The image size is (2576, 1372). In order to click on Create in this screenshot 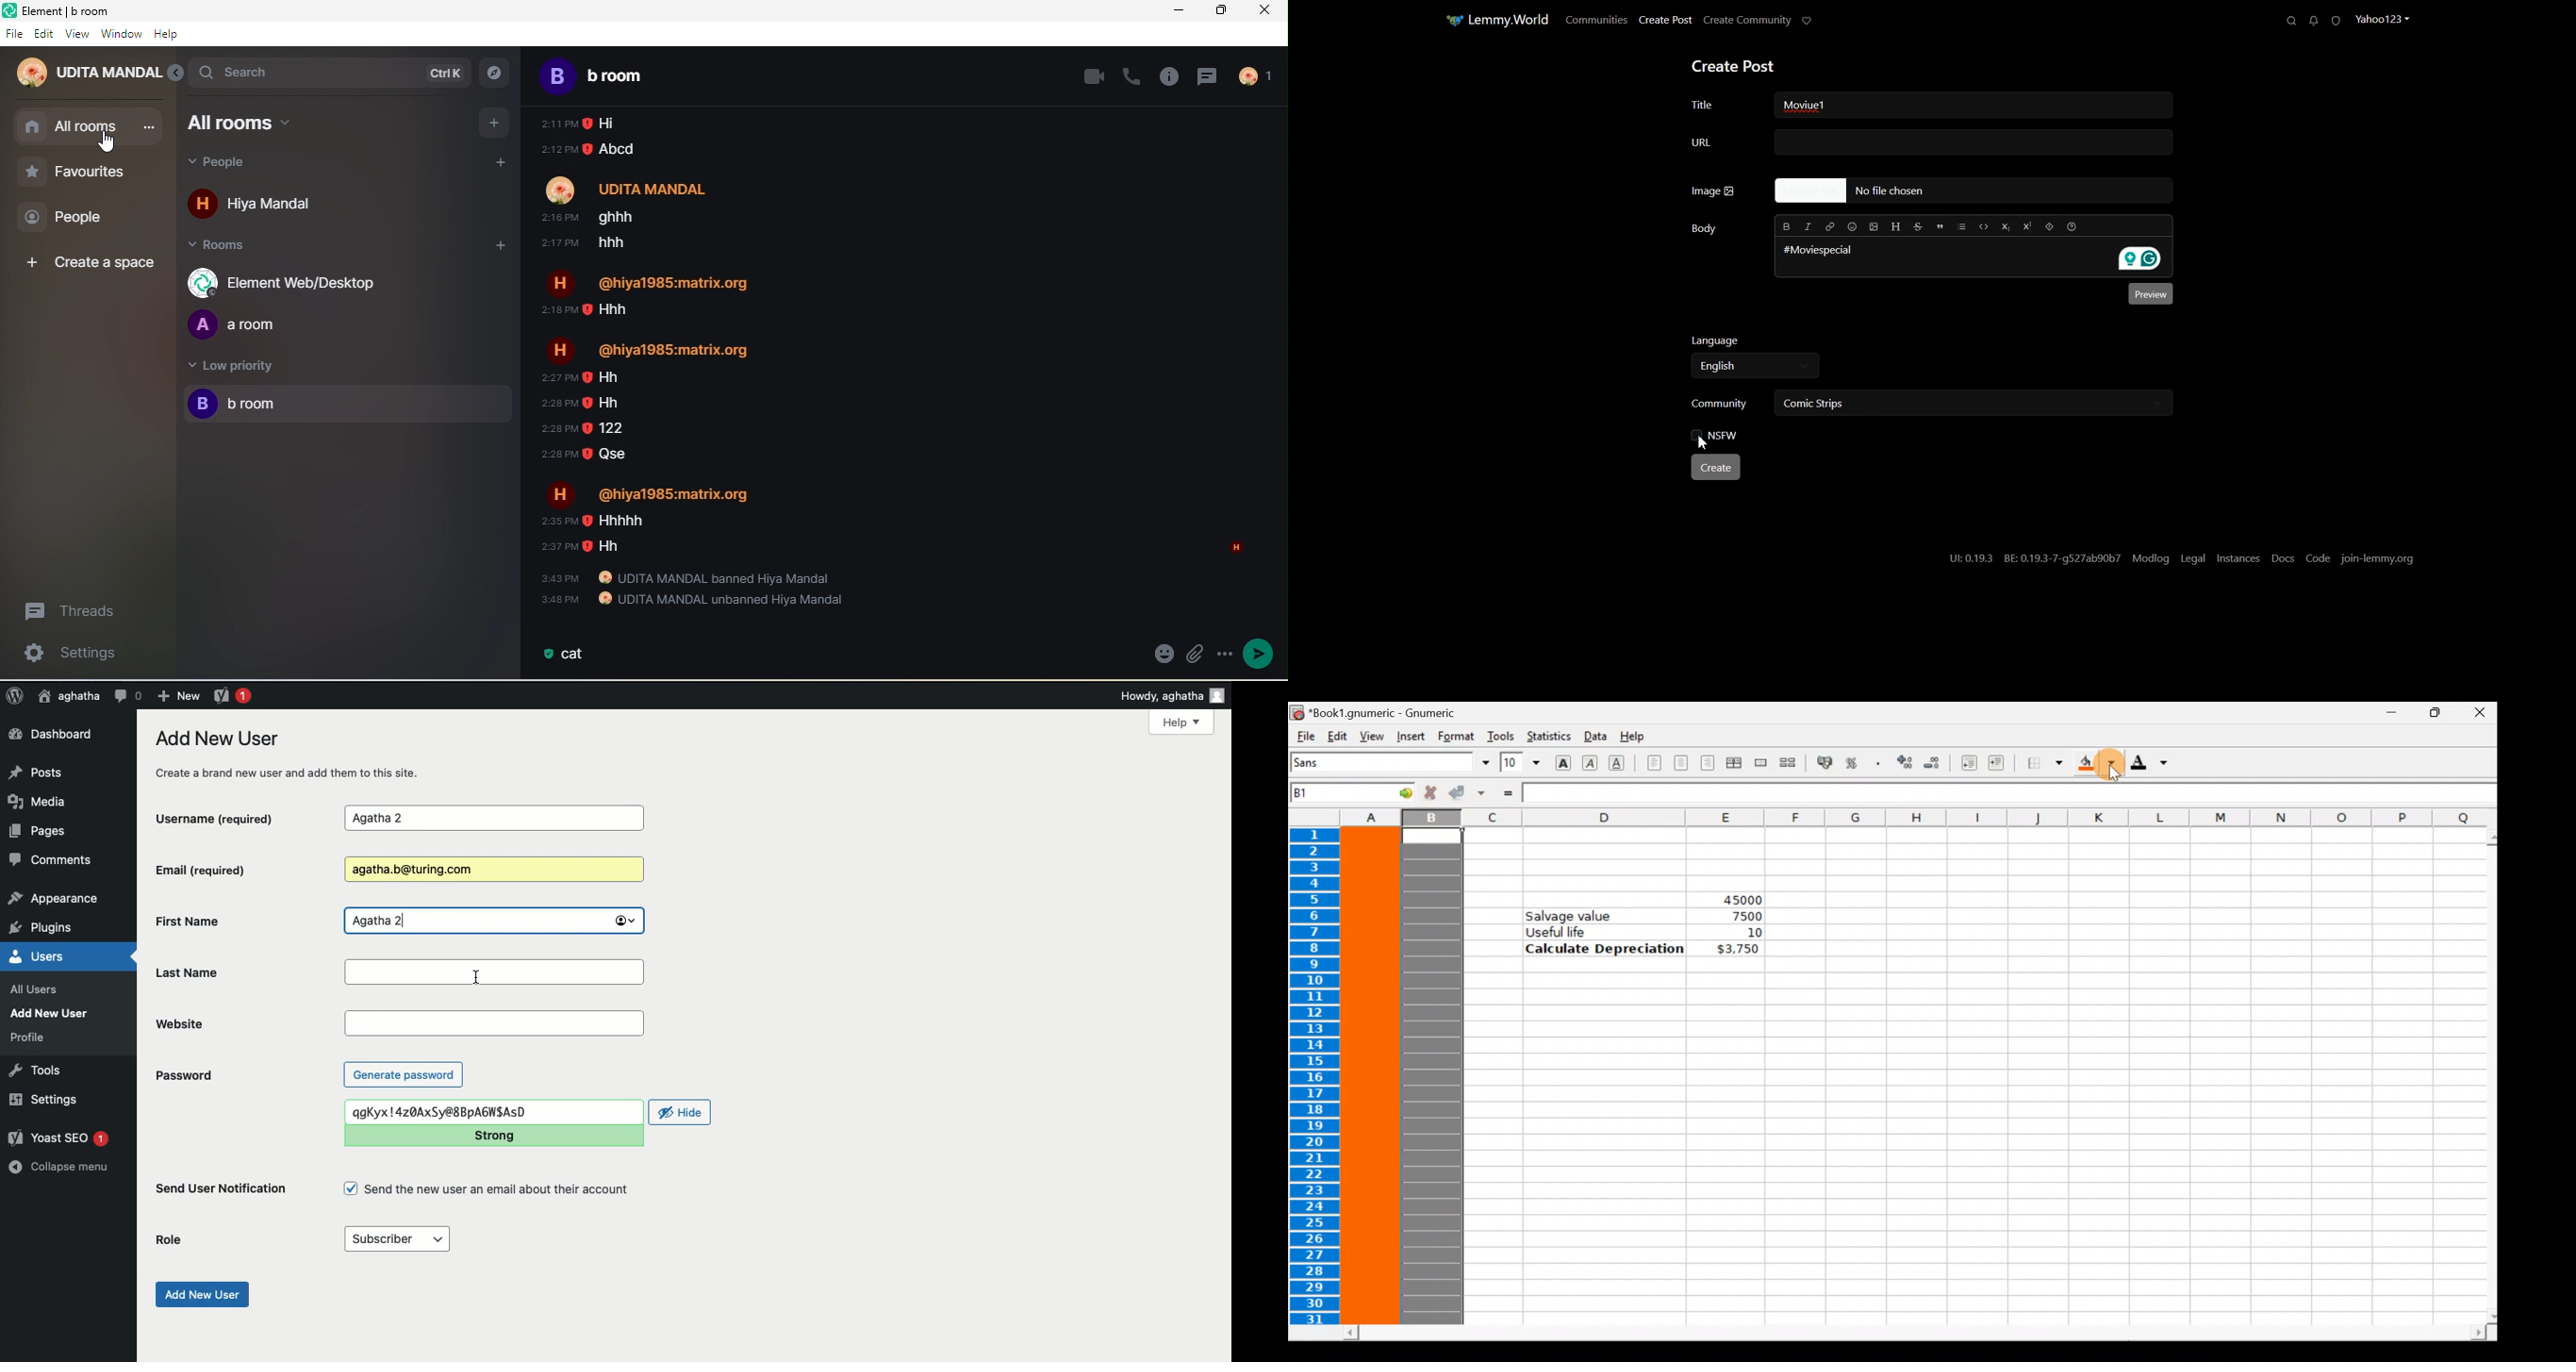, I will do `click(1717, 469)`.